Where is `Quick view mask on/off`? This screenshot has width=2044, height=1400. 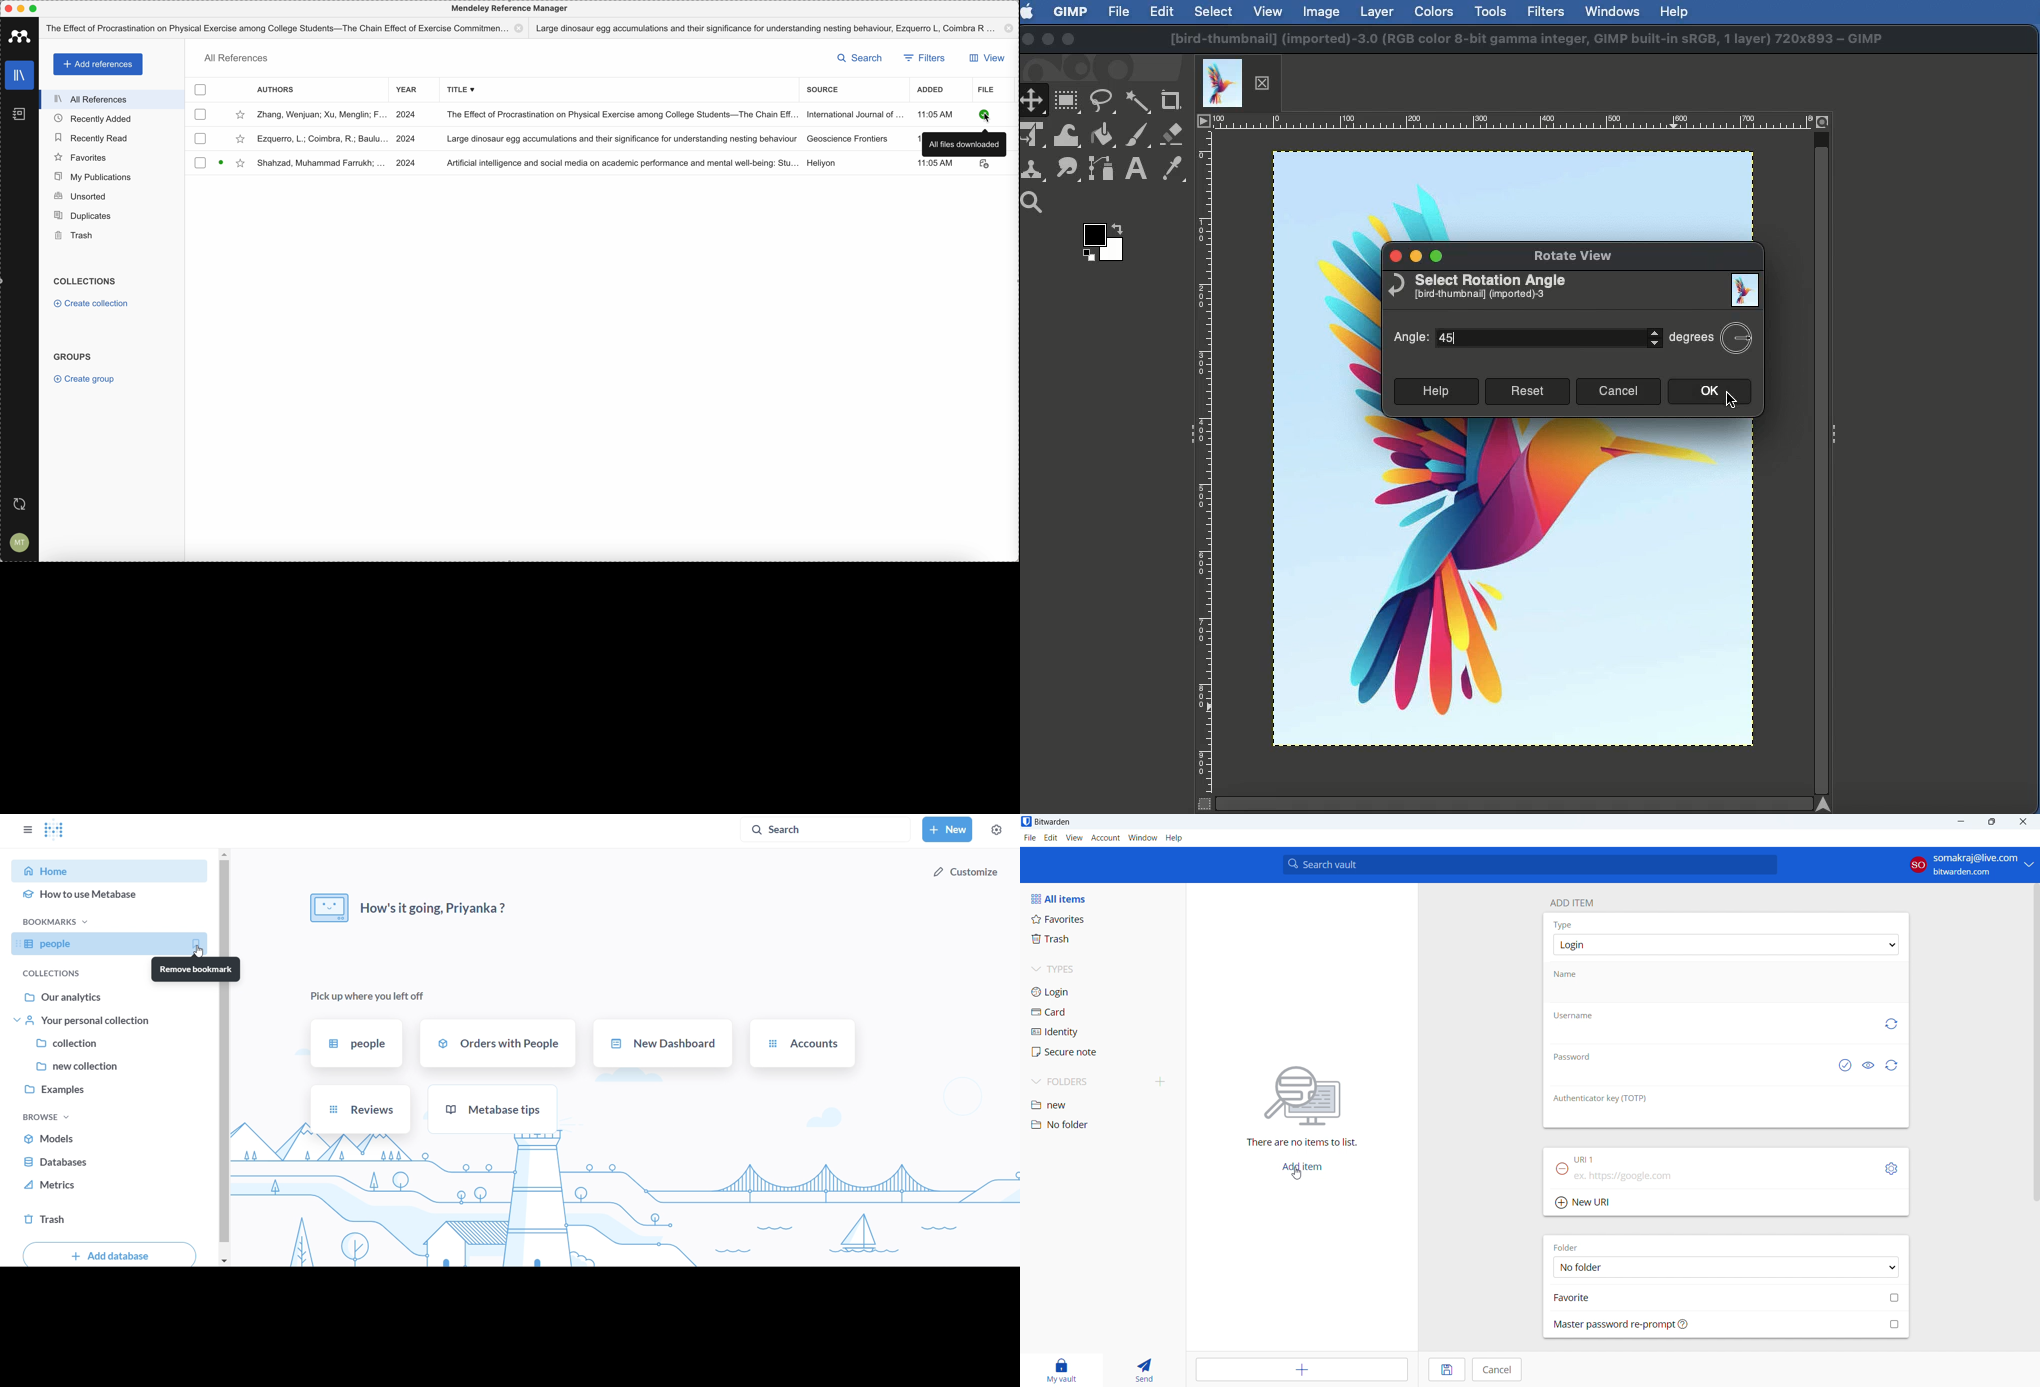 Quick view mask on/off is located at coordinates (1201, 805).